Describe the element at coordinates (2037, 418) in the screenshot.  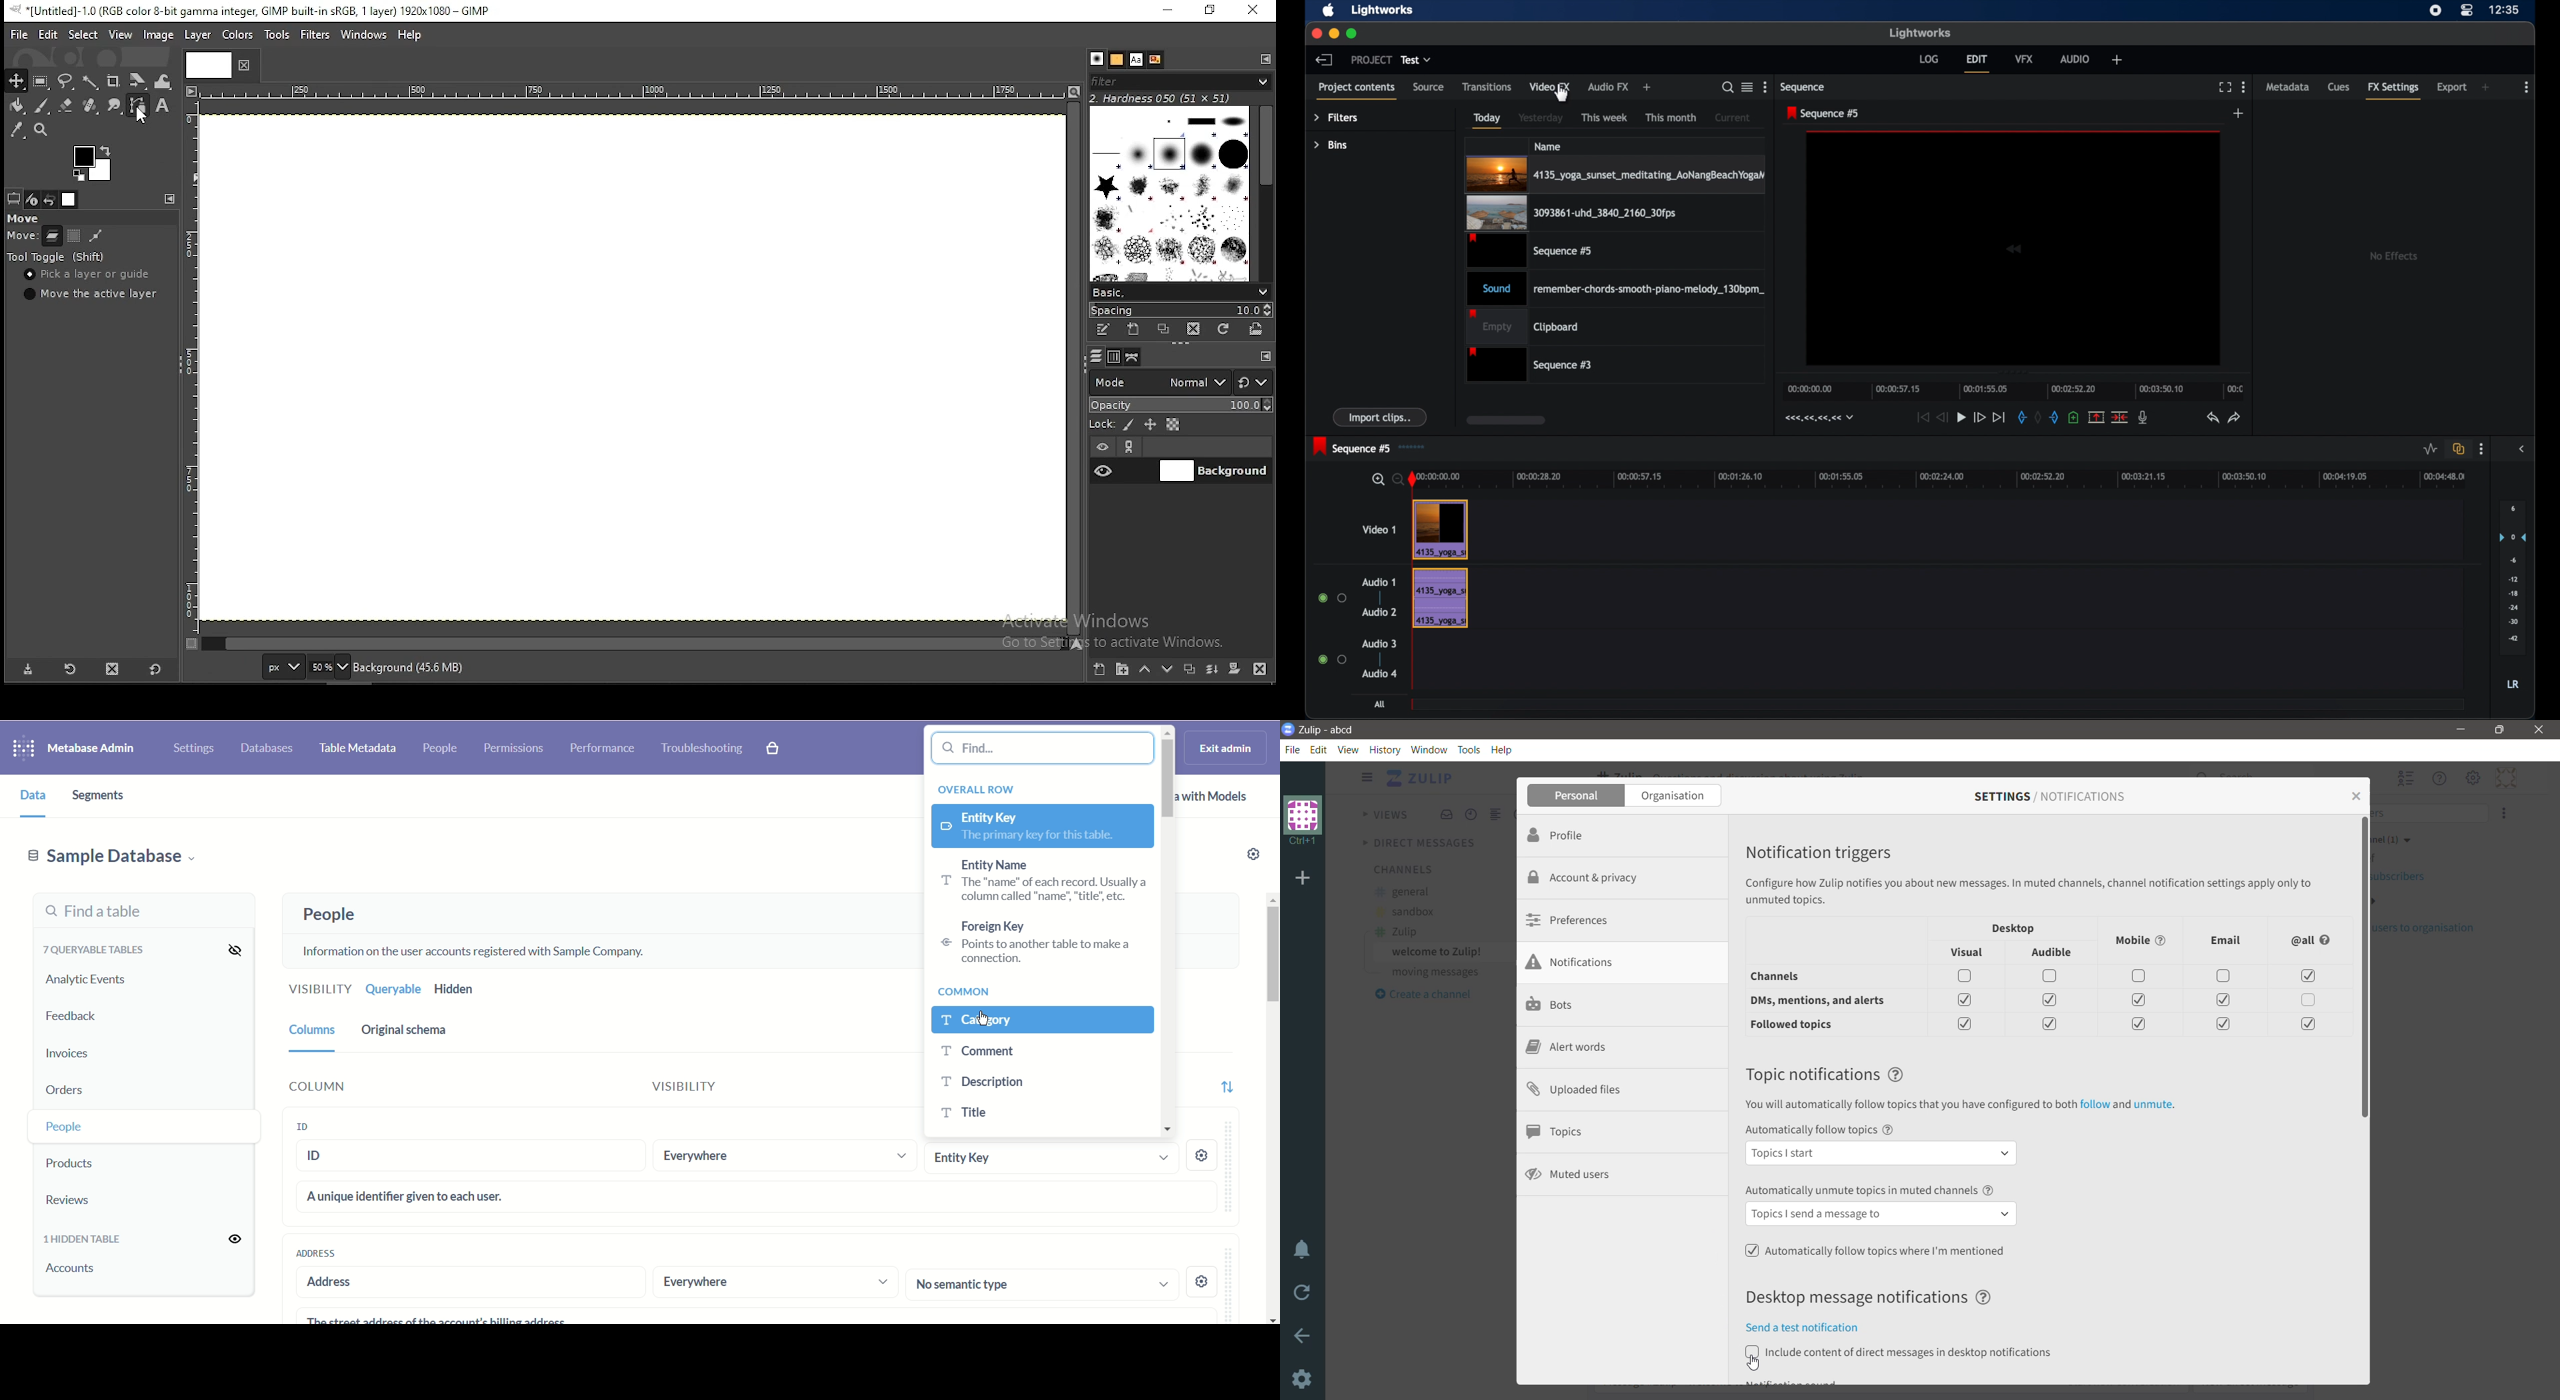
I see `remove markers` at that location.